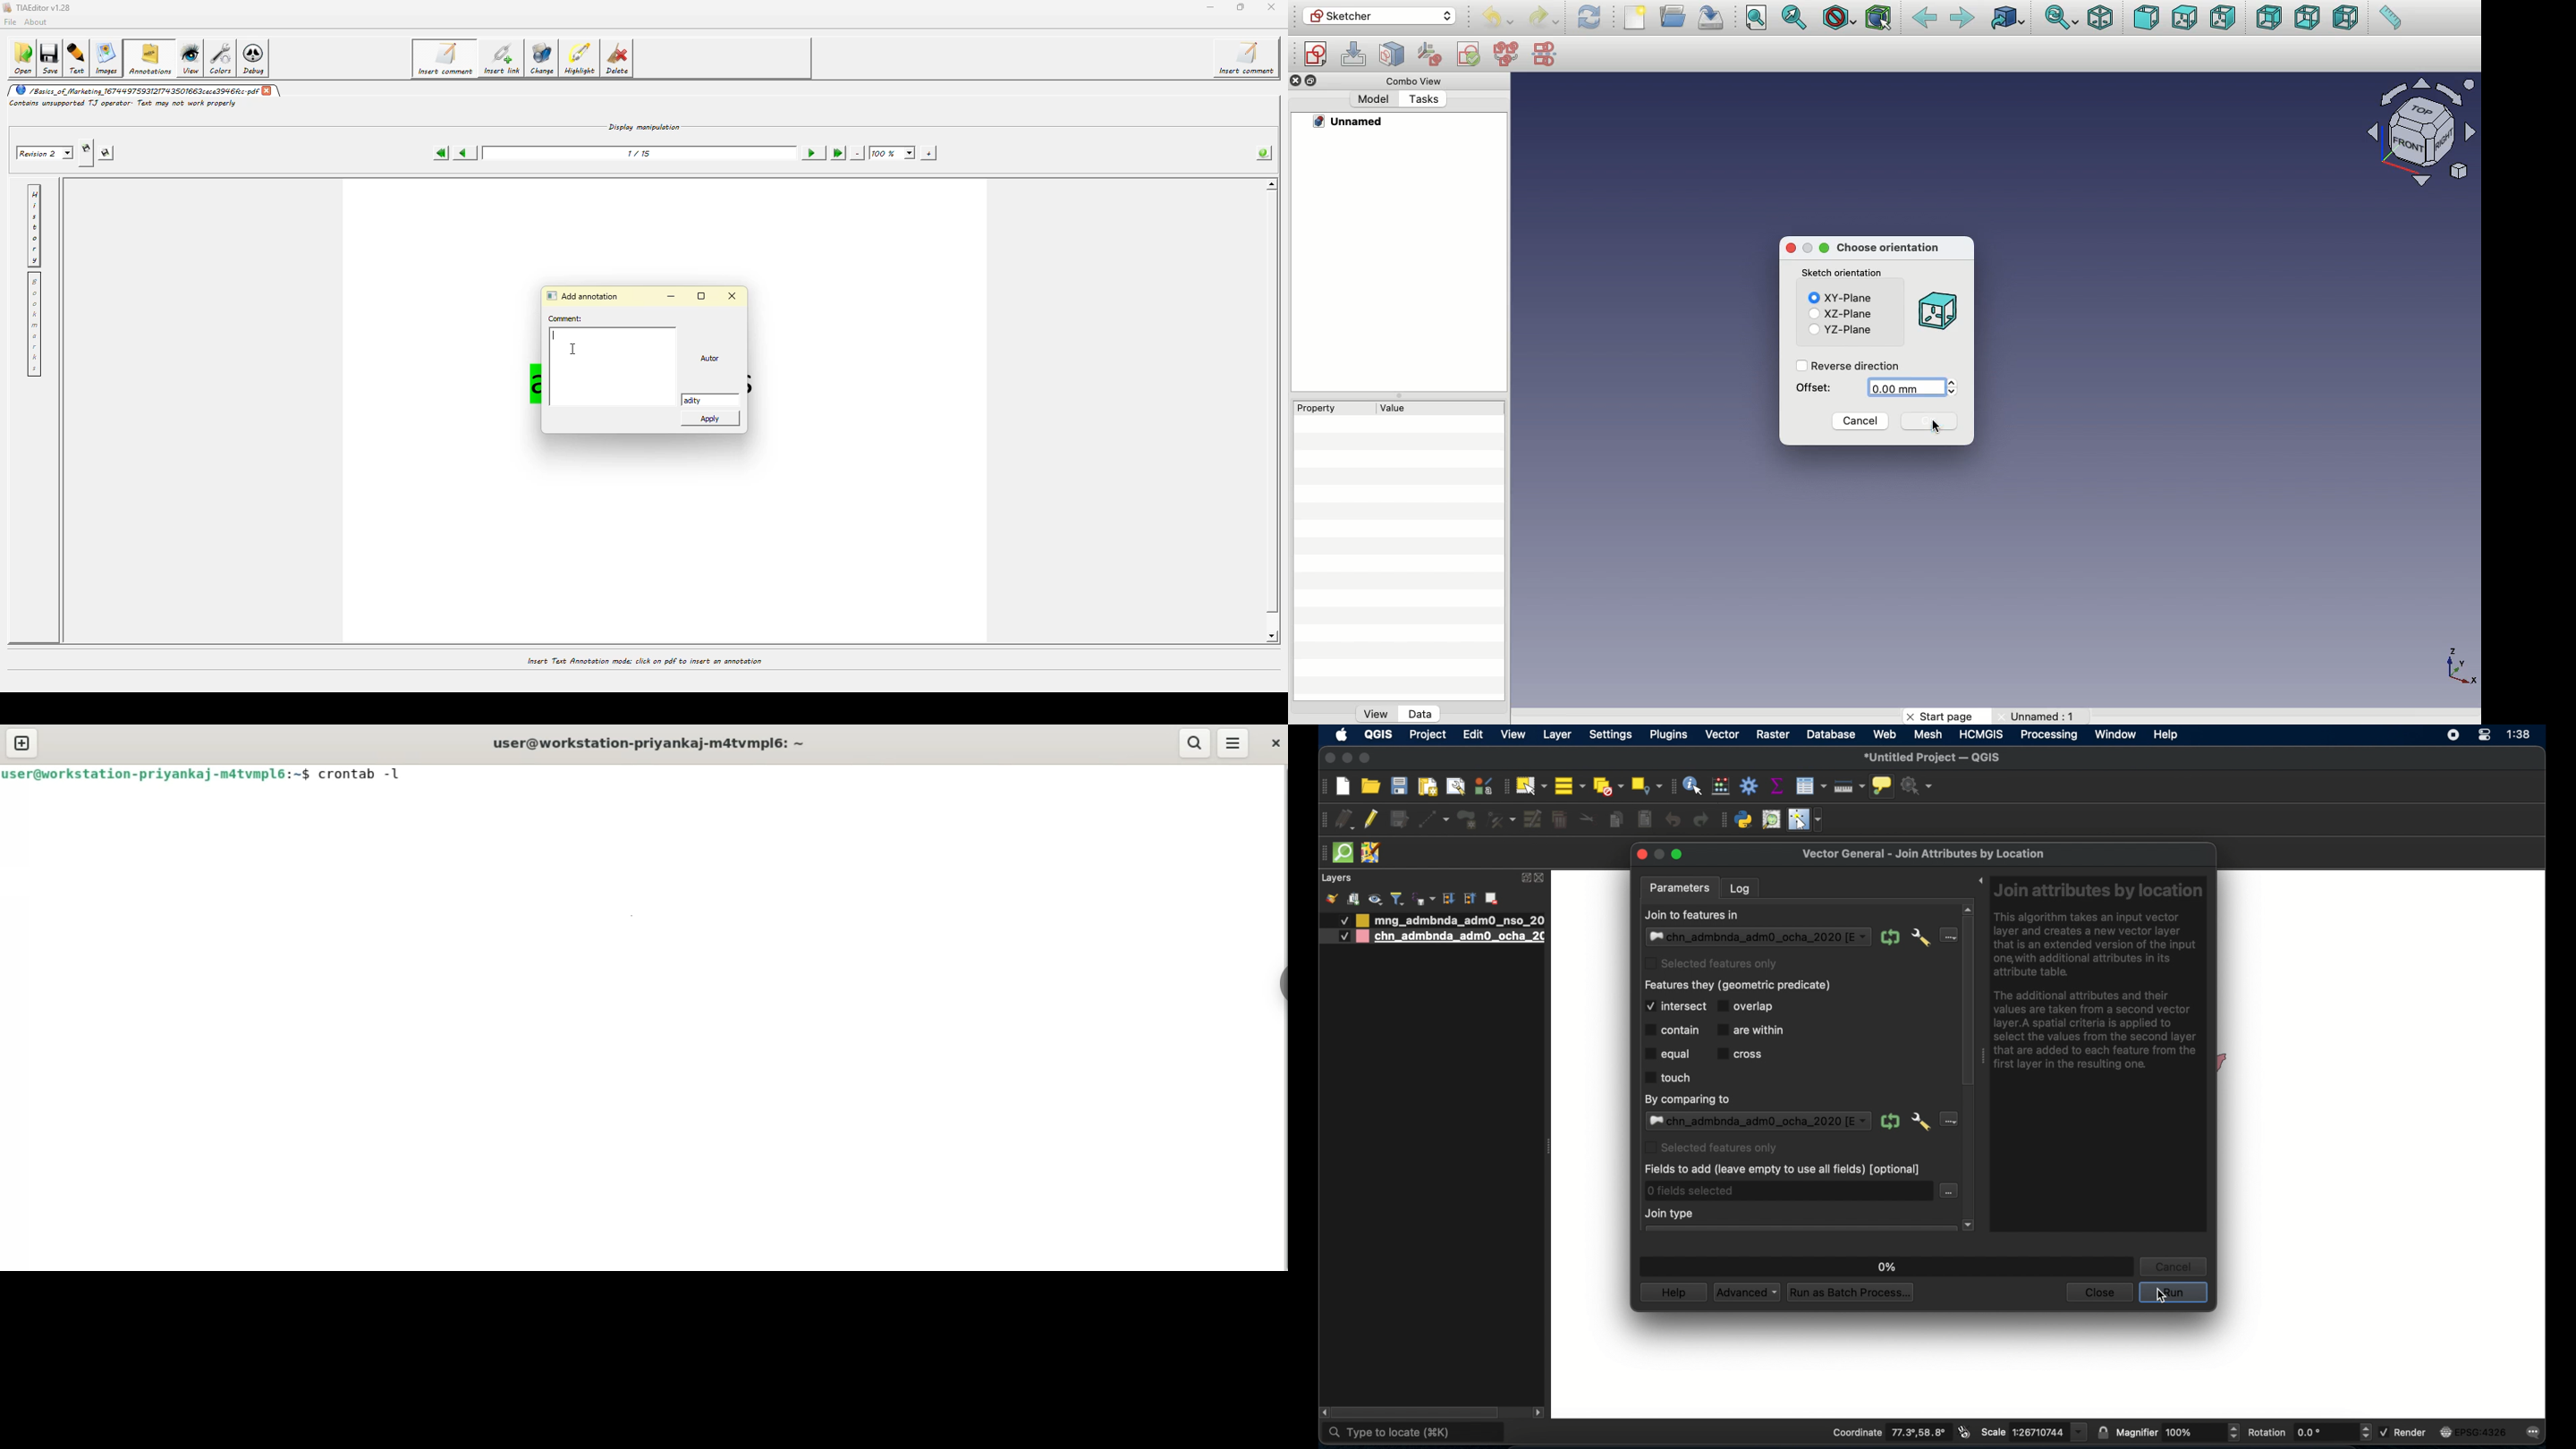 The width and height of the screenshot is (2576, 1456). I want to click on apple icon, so click(1341, 735).